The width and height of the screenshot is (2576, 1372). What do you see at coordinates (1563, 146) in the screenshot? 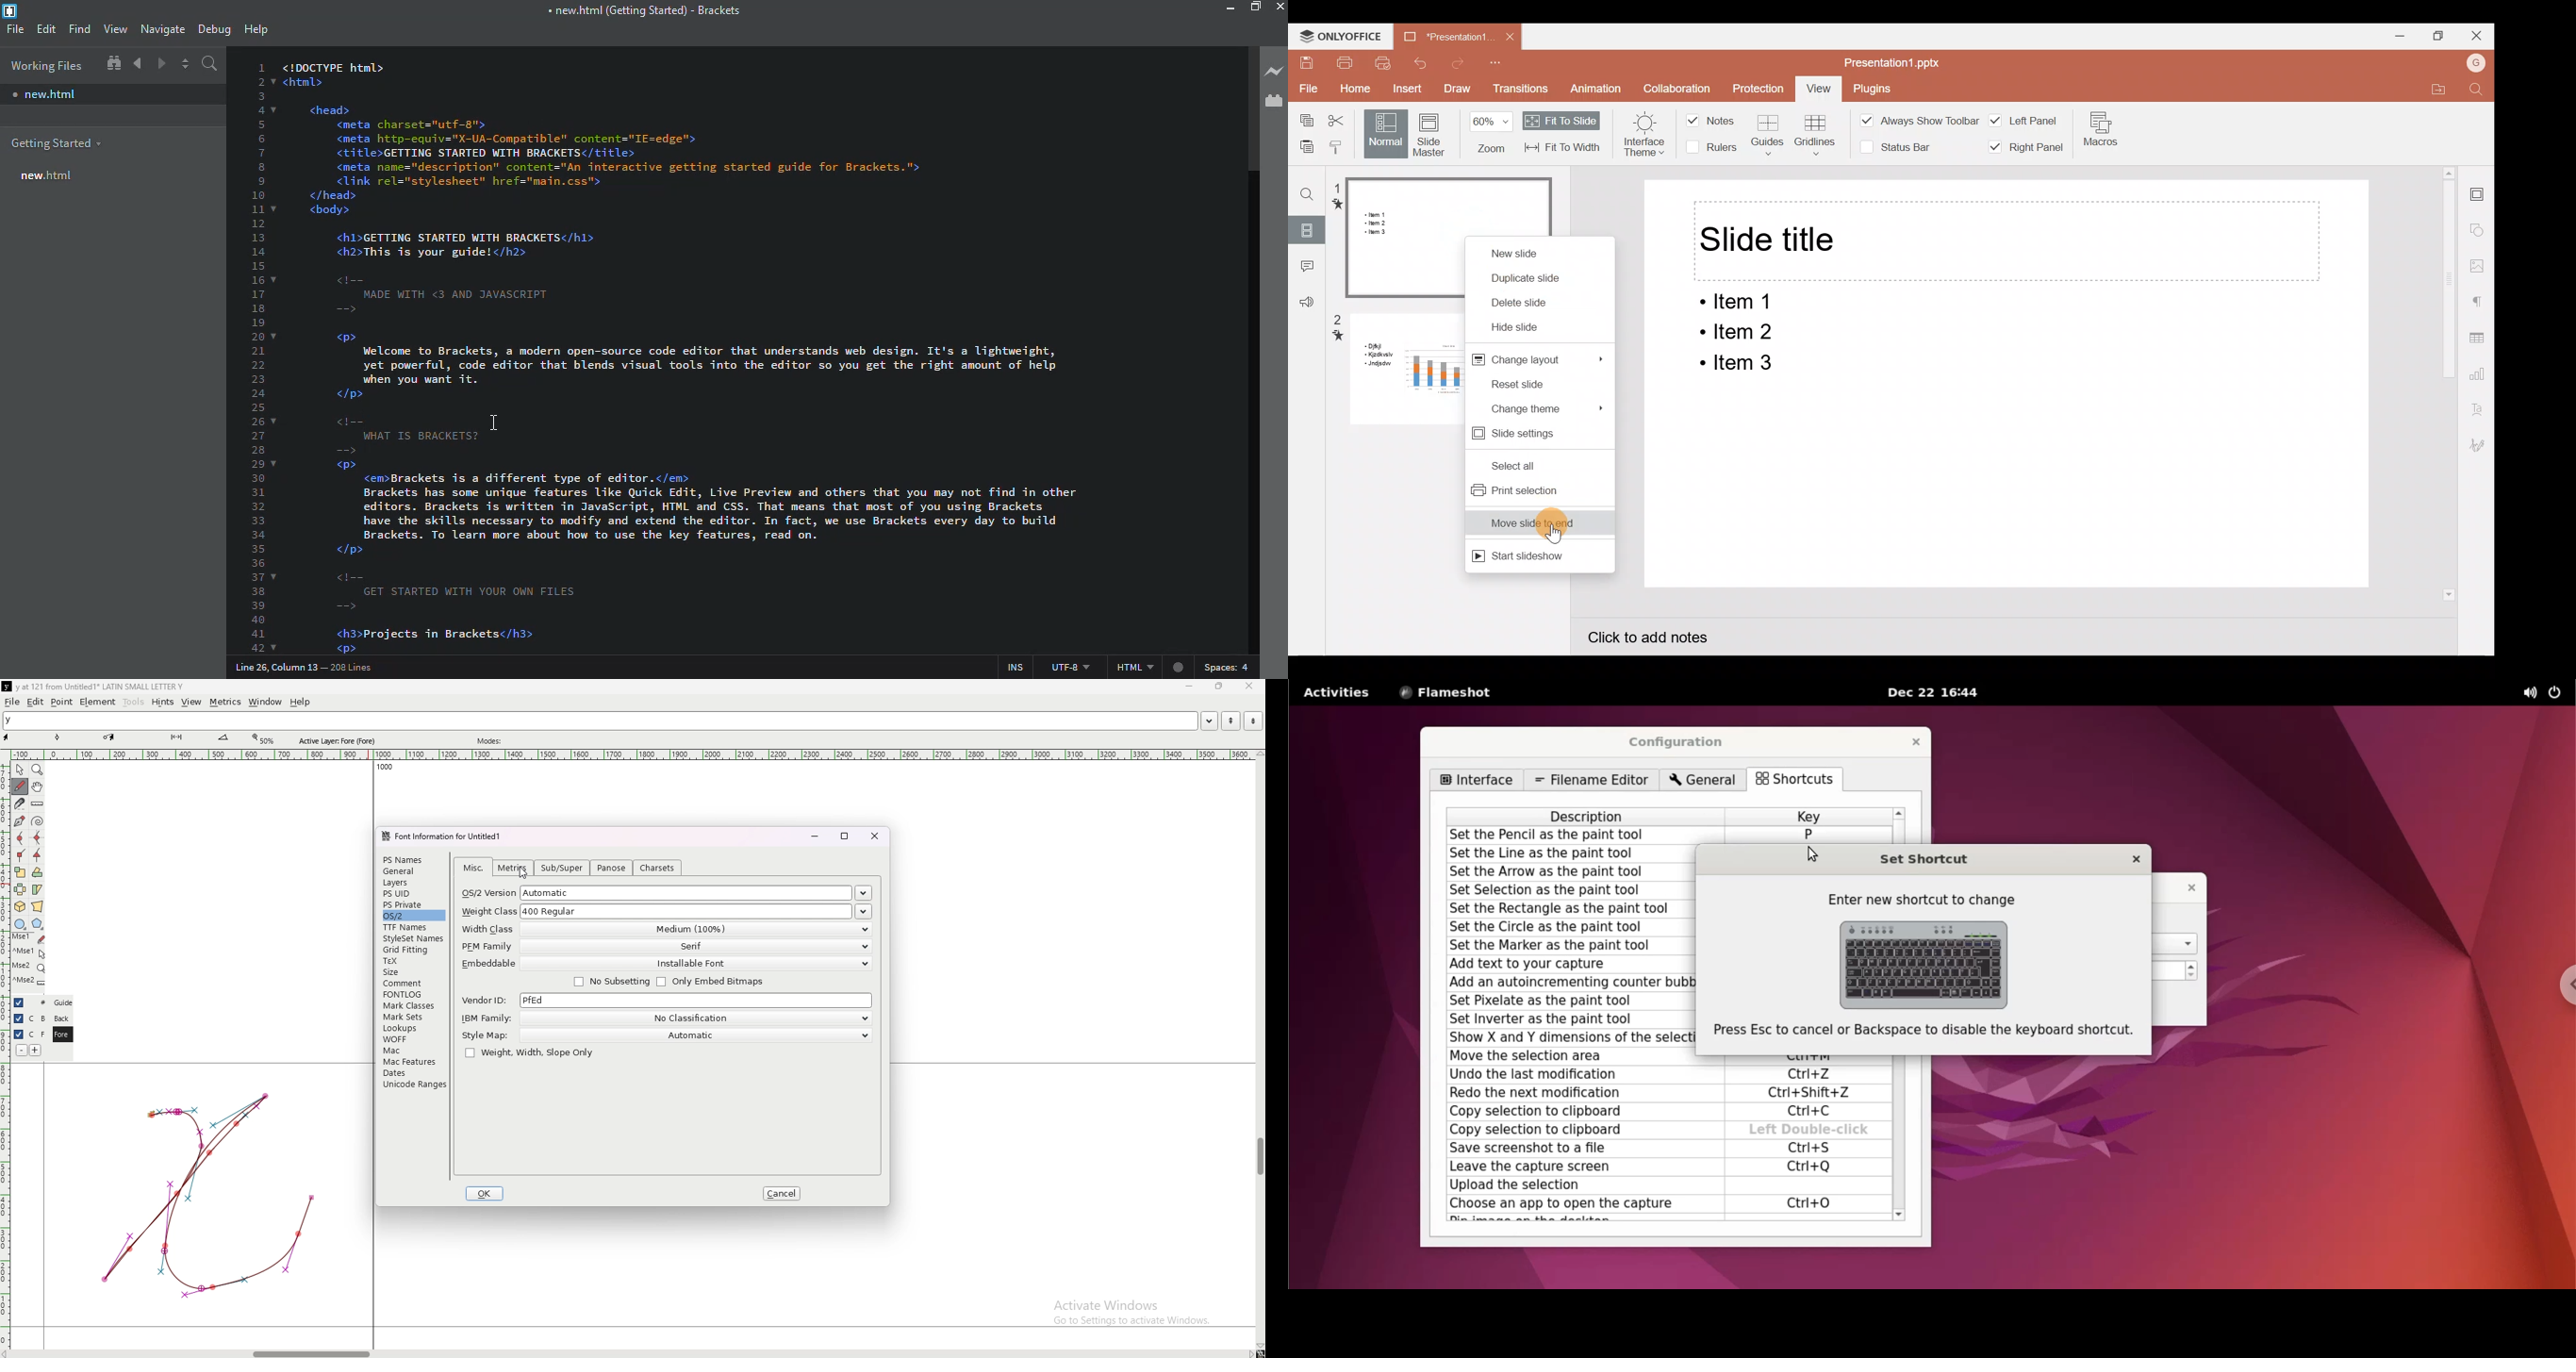
I see `Fit to width` at bounding box center [1563, 146].